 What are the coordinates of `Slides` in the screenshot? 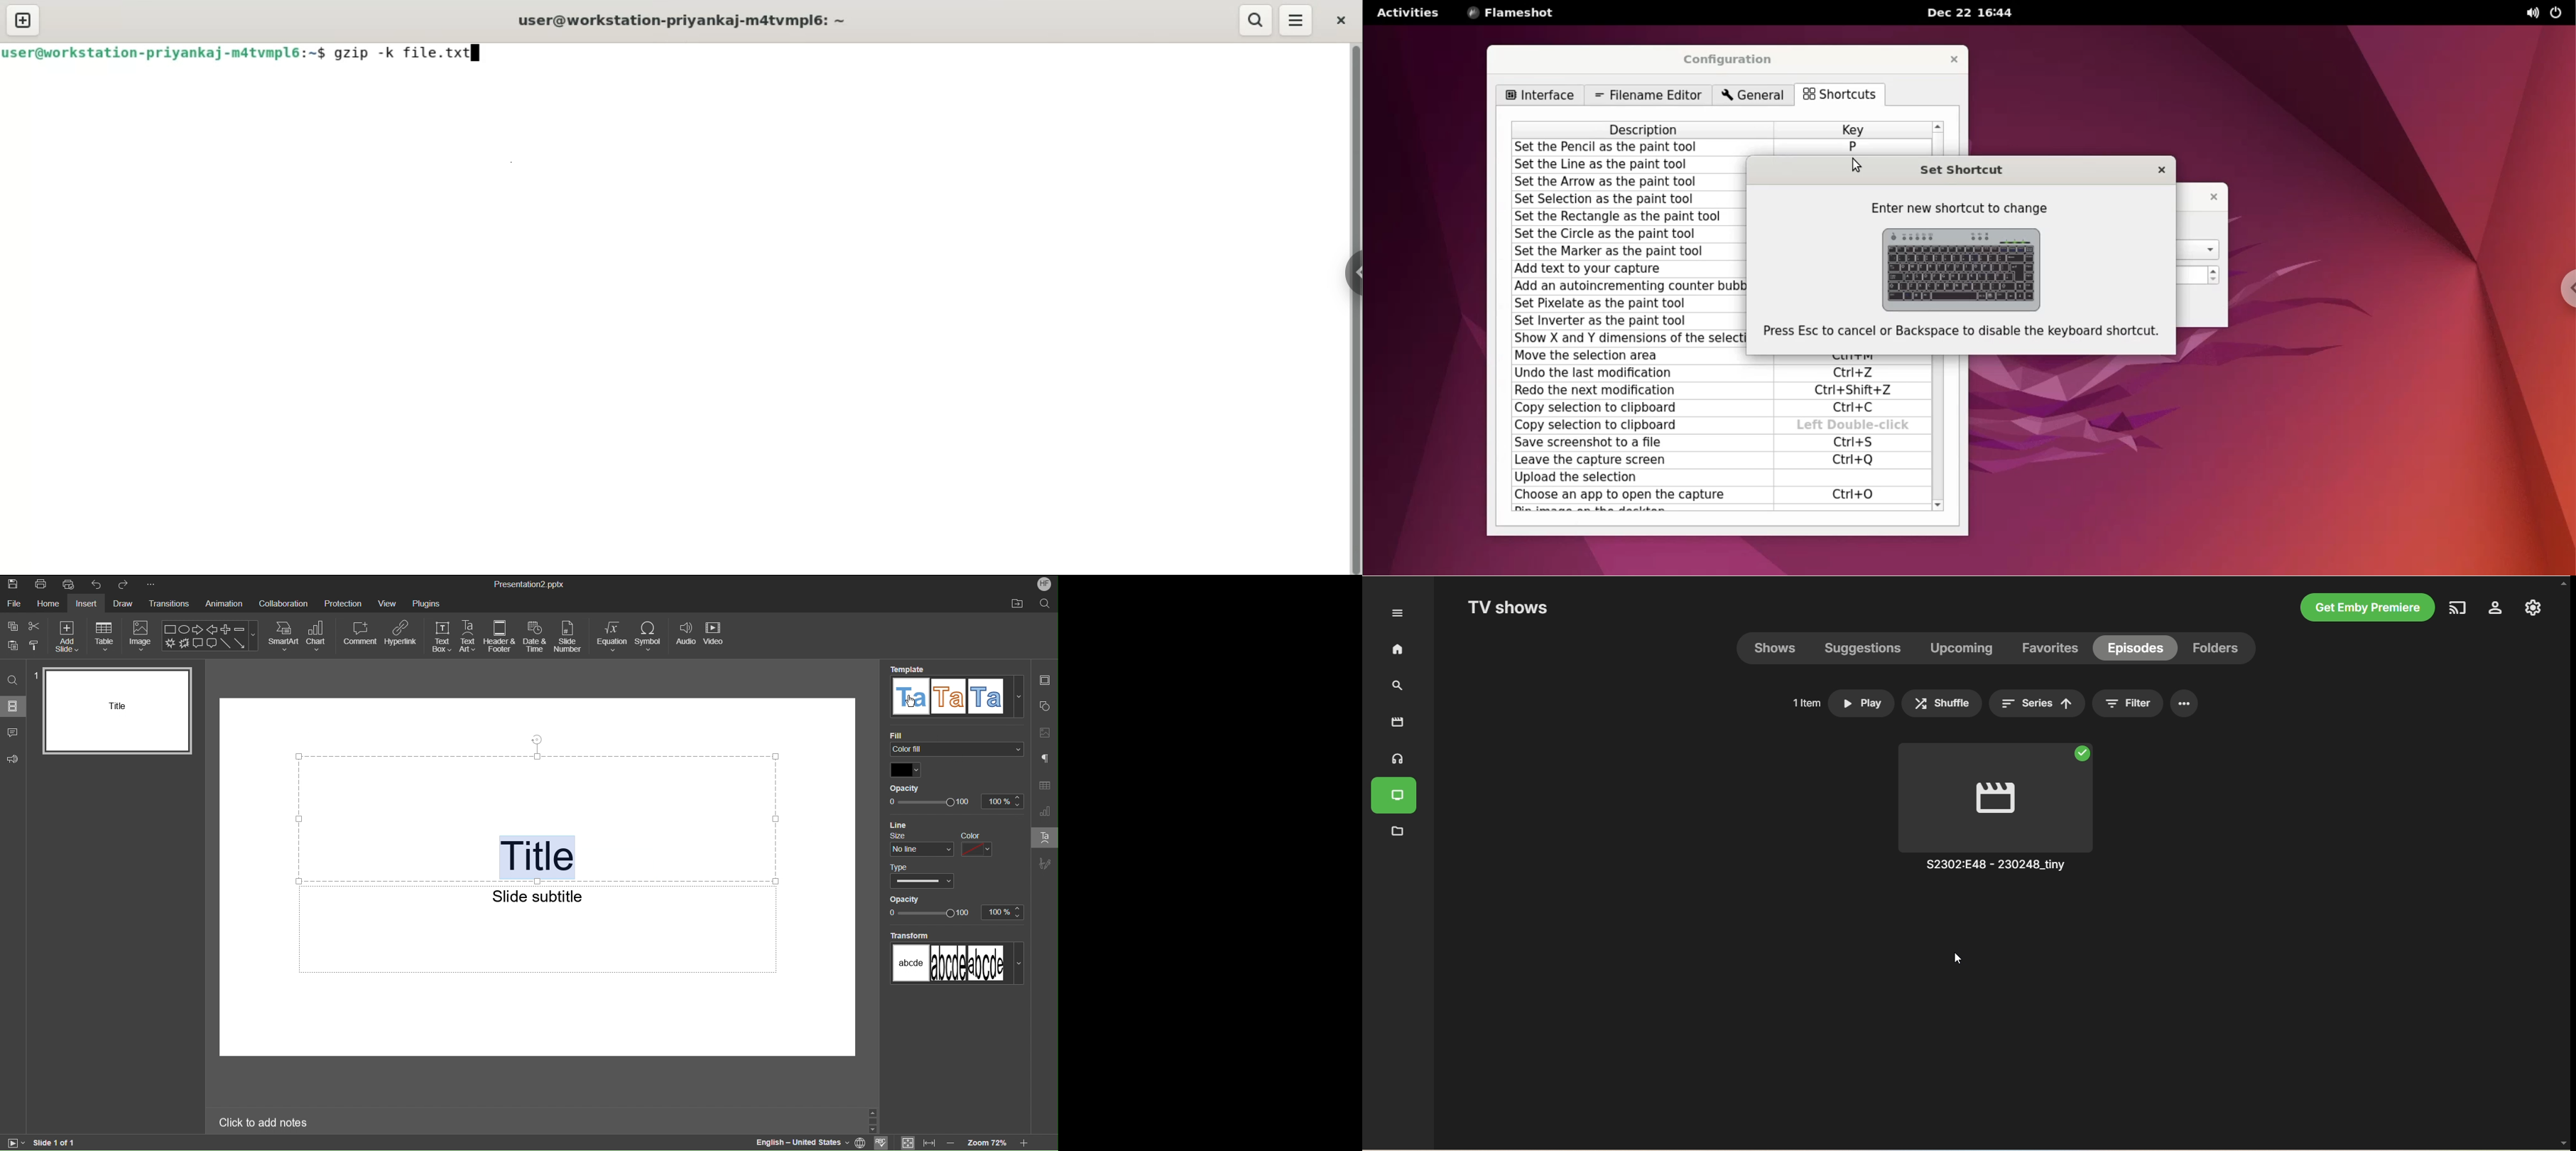 It's located at (1047, 680).